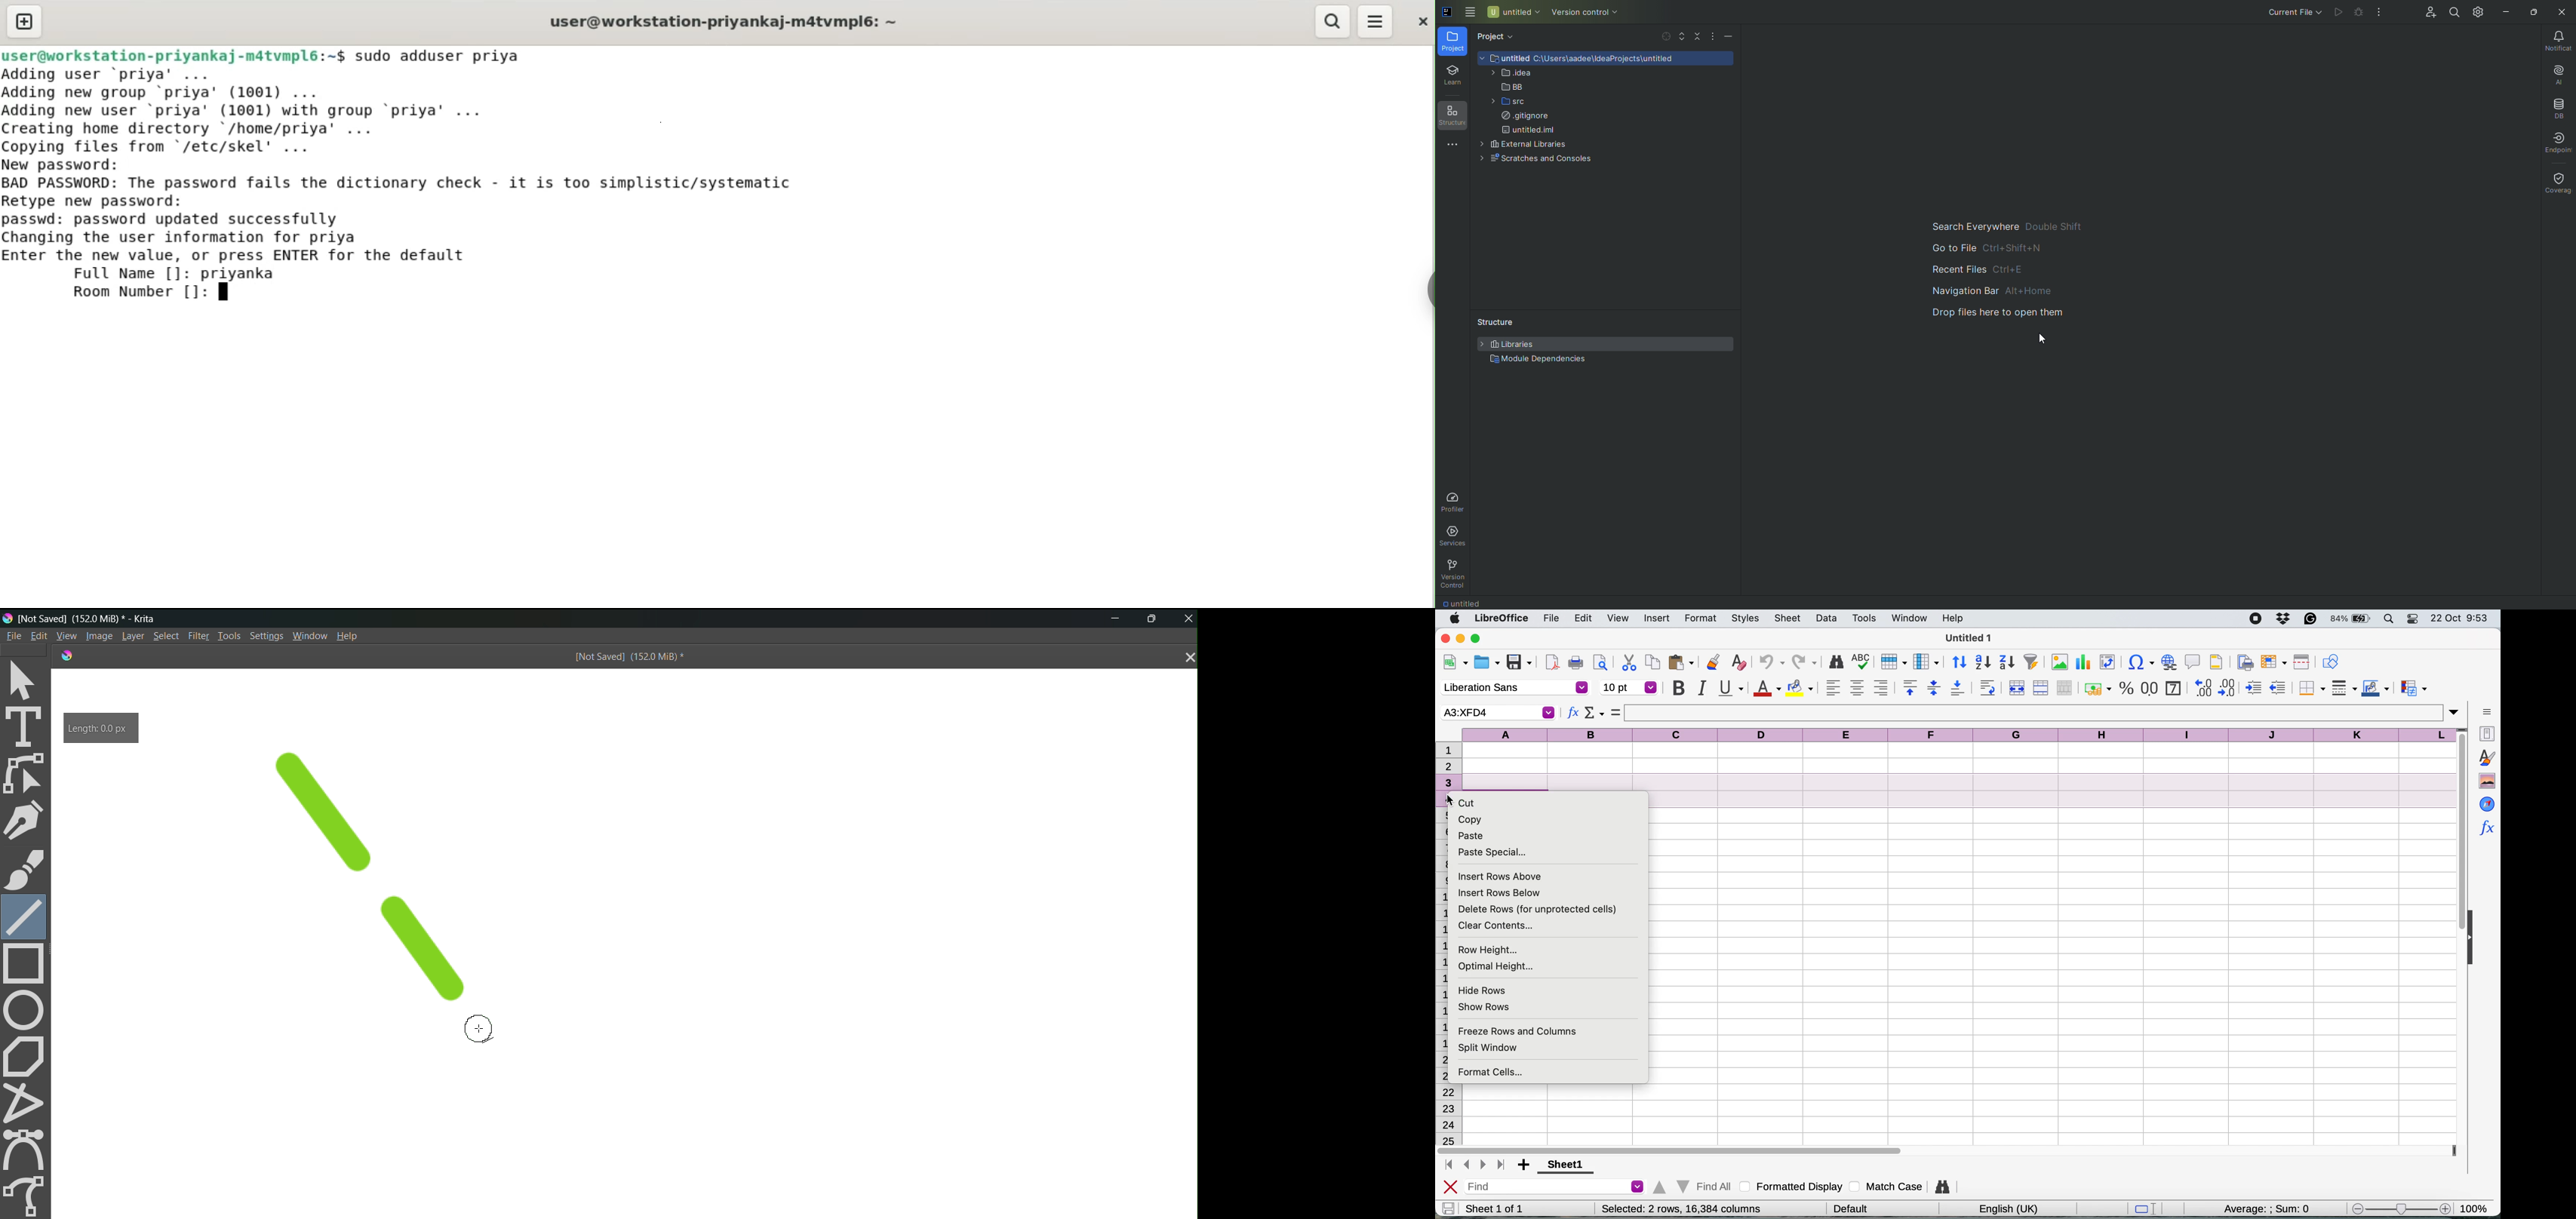  What do you see at coordinates (2173, 687) in the screenshot?
I see `format as date` at bounding box center [2173, 687].